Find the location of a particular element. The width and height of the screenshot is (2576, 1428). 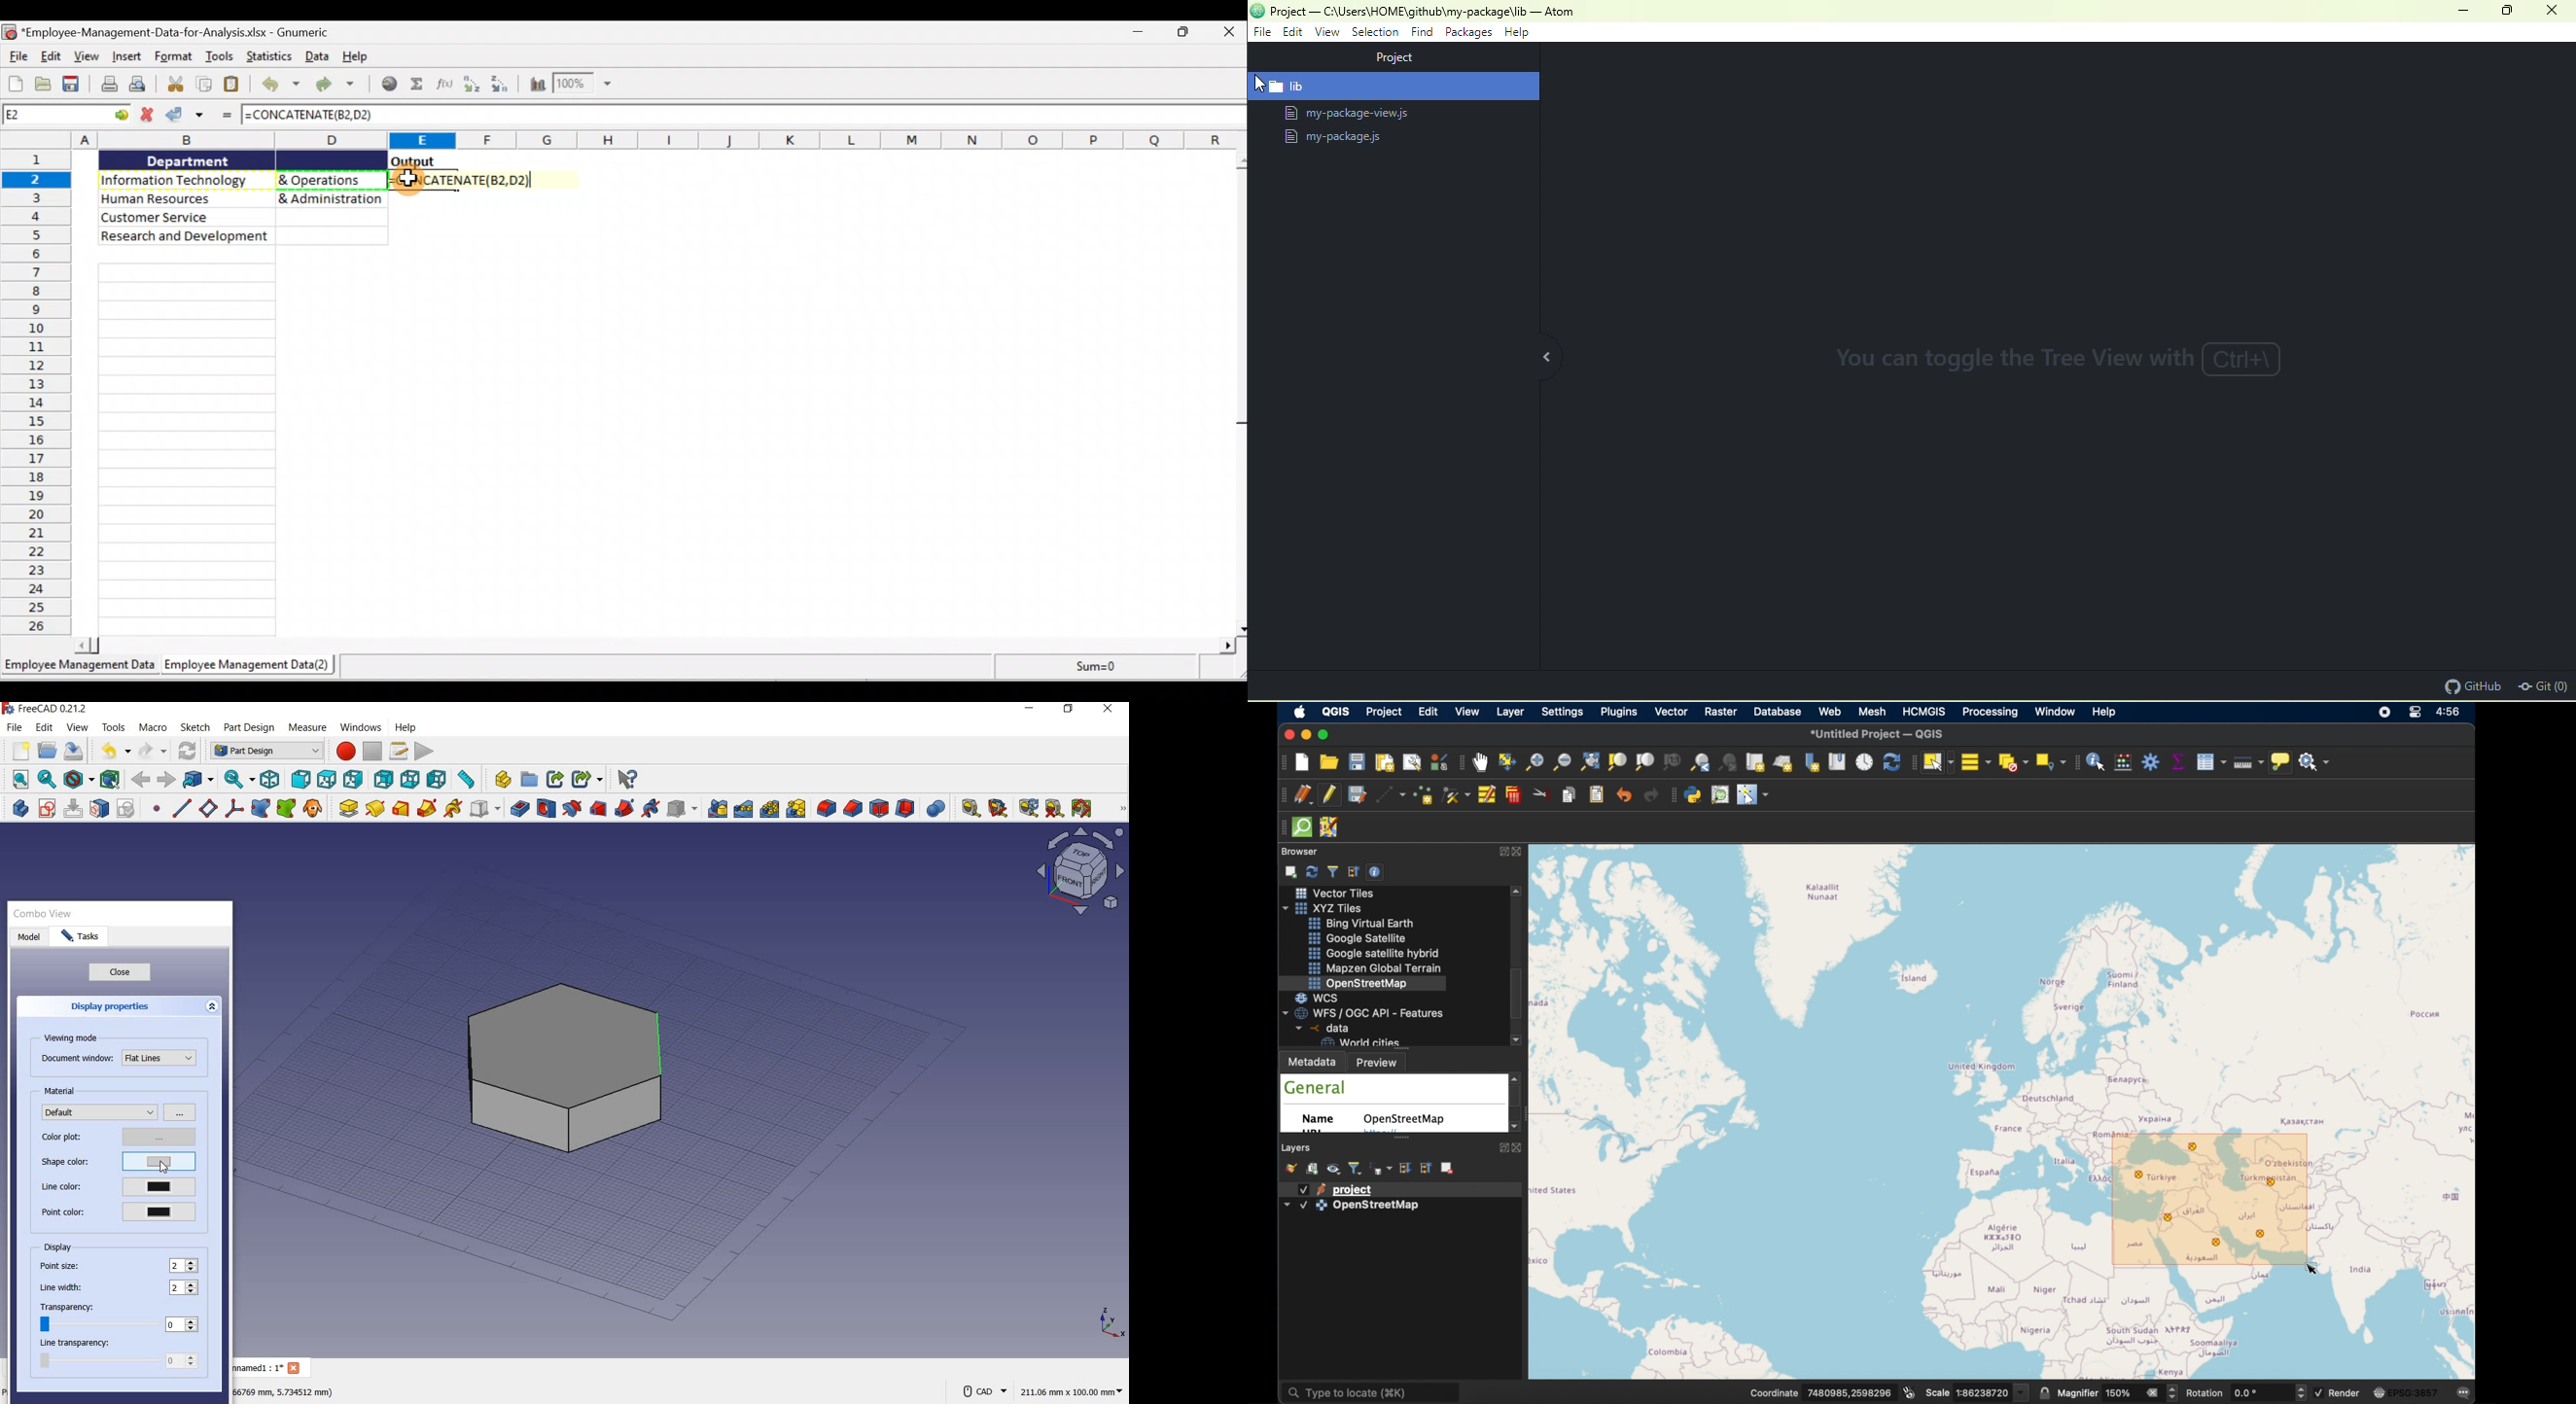

manage map themes is located at coordinates (1335, 1170).